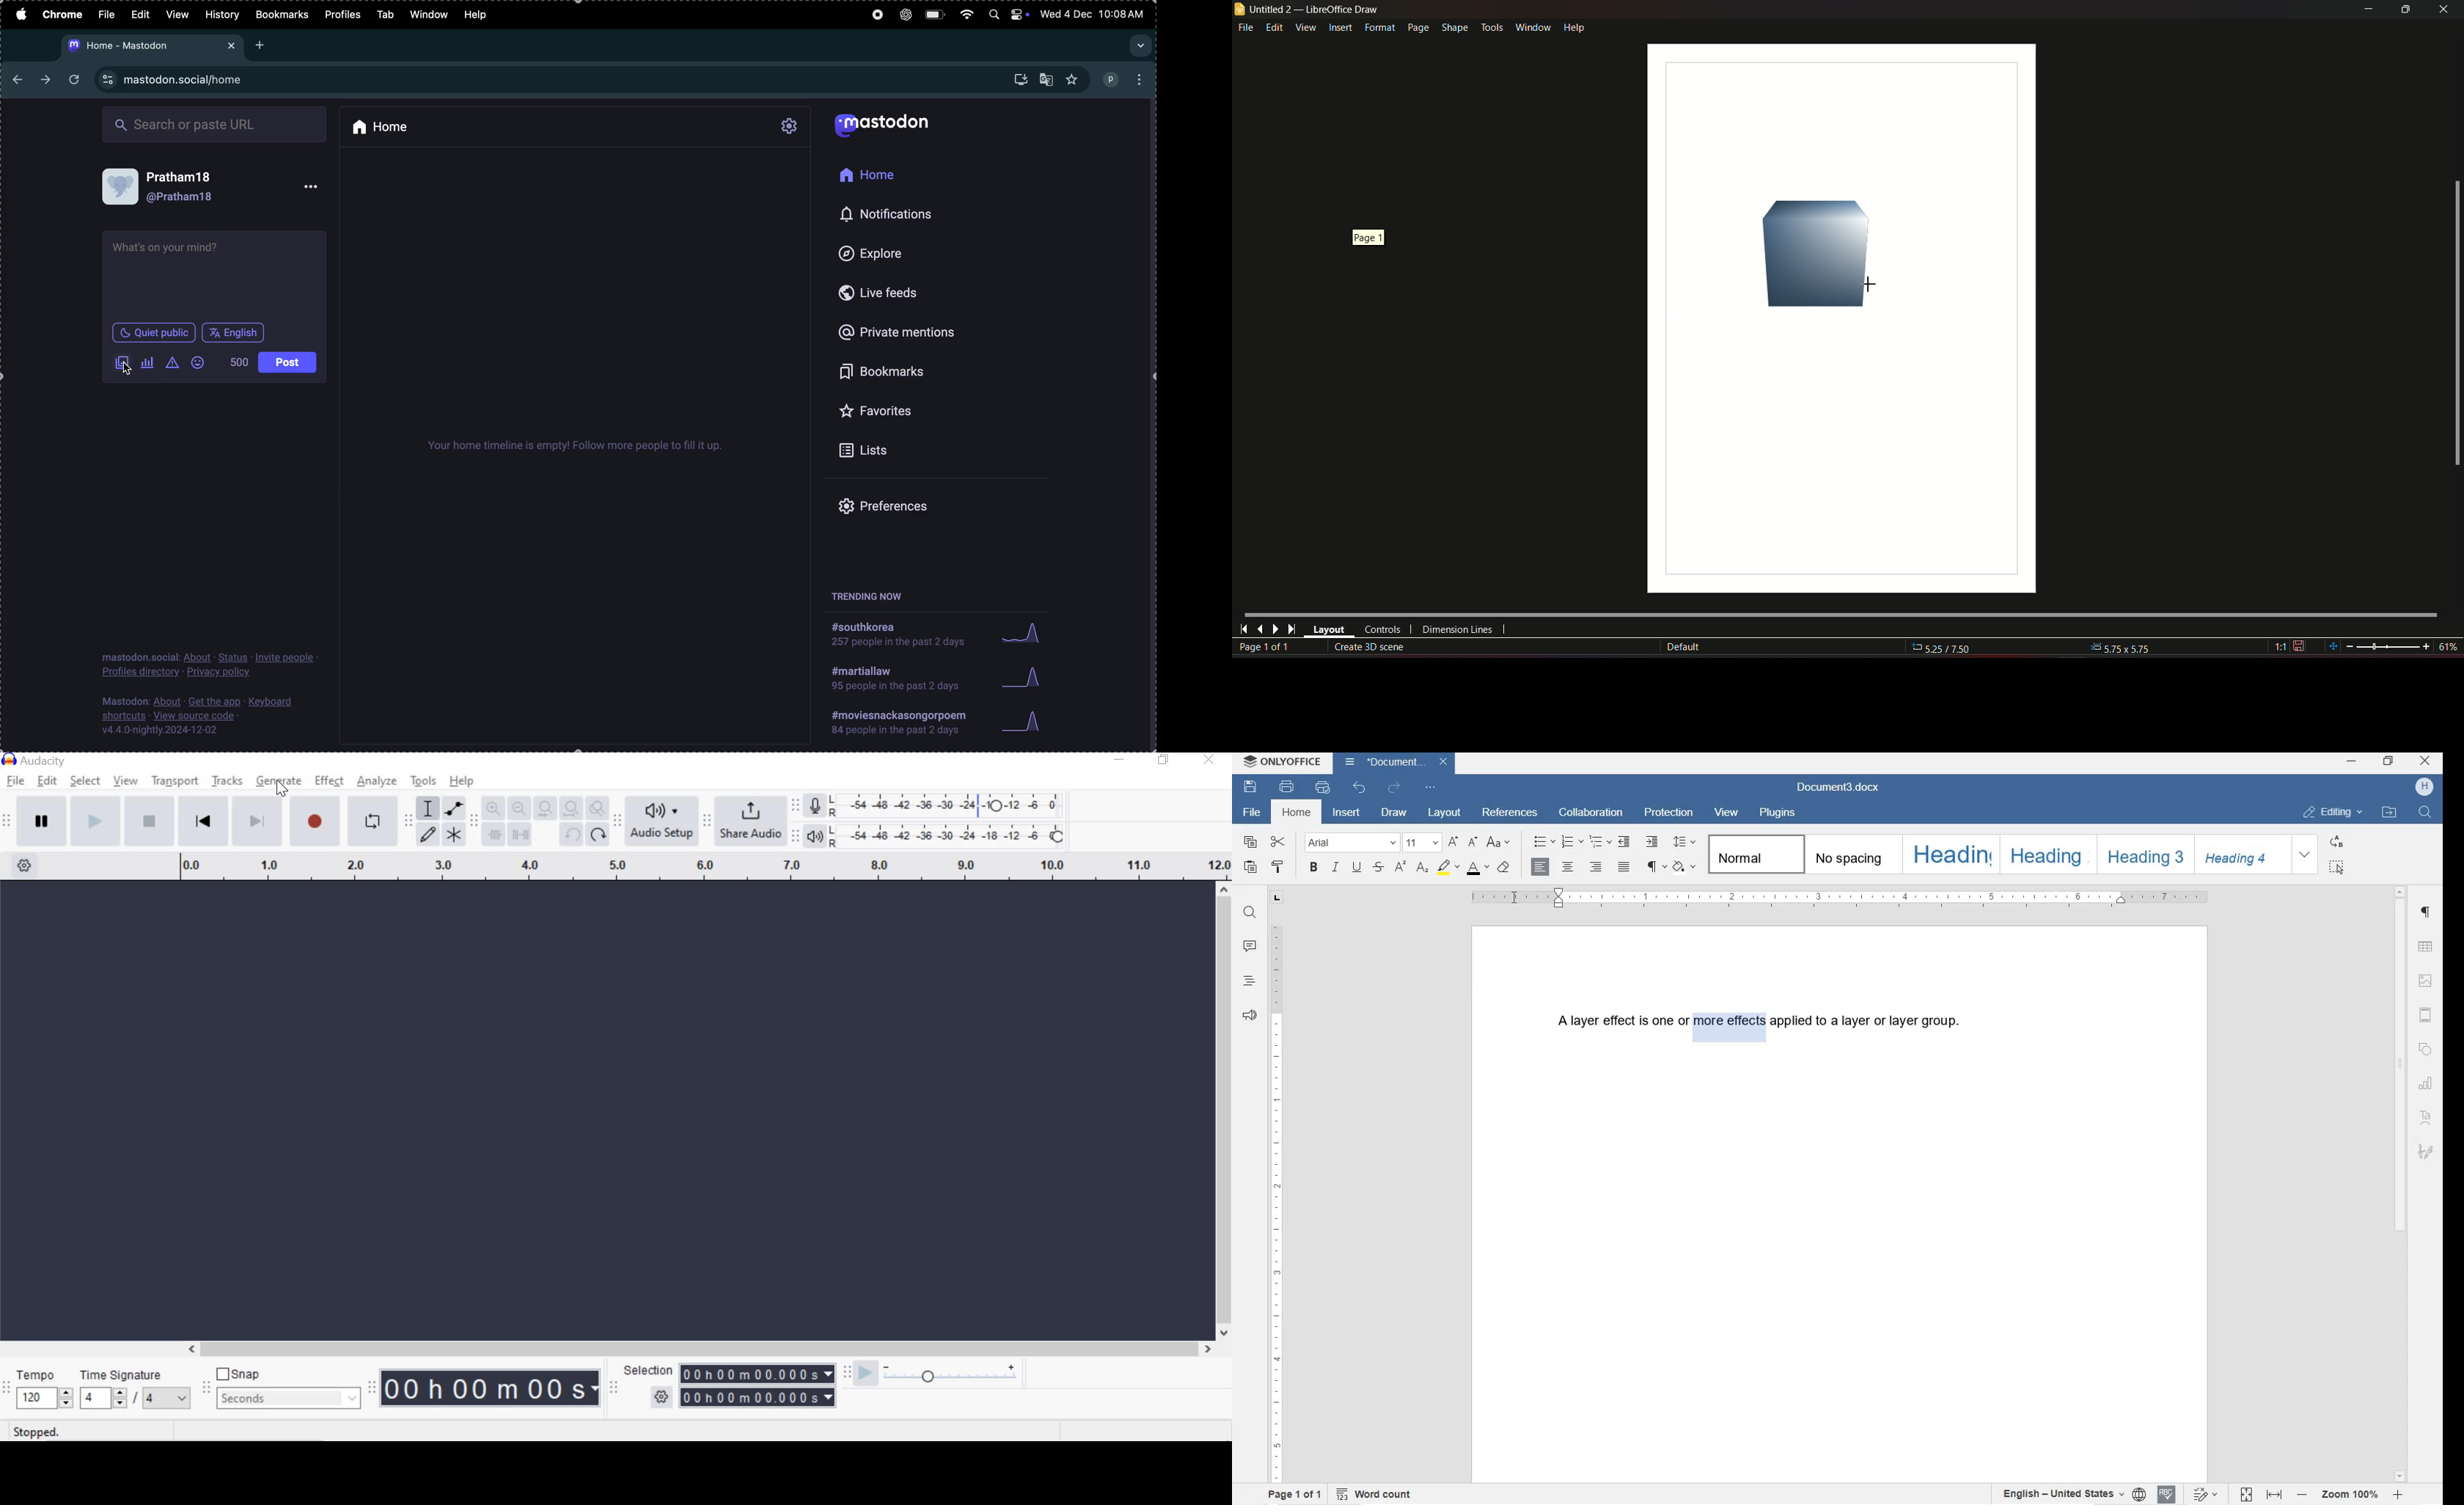  I want to click on shape, so click(1454, 26).